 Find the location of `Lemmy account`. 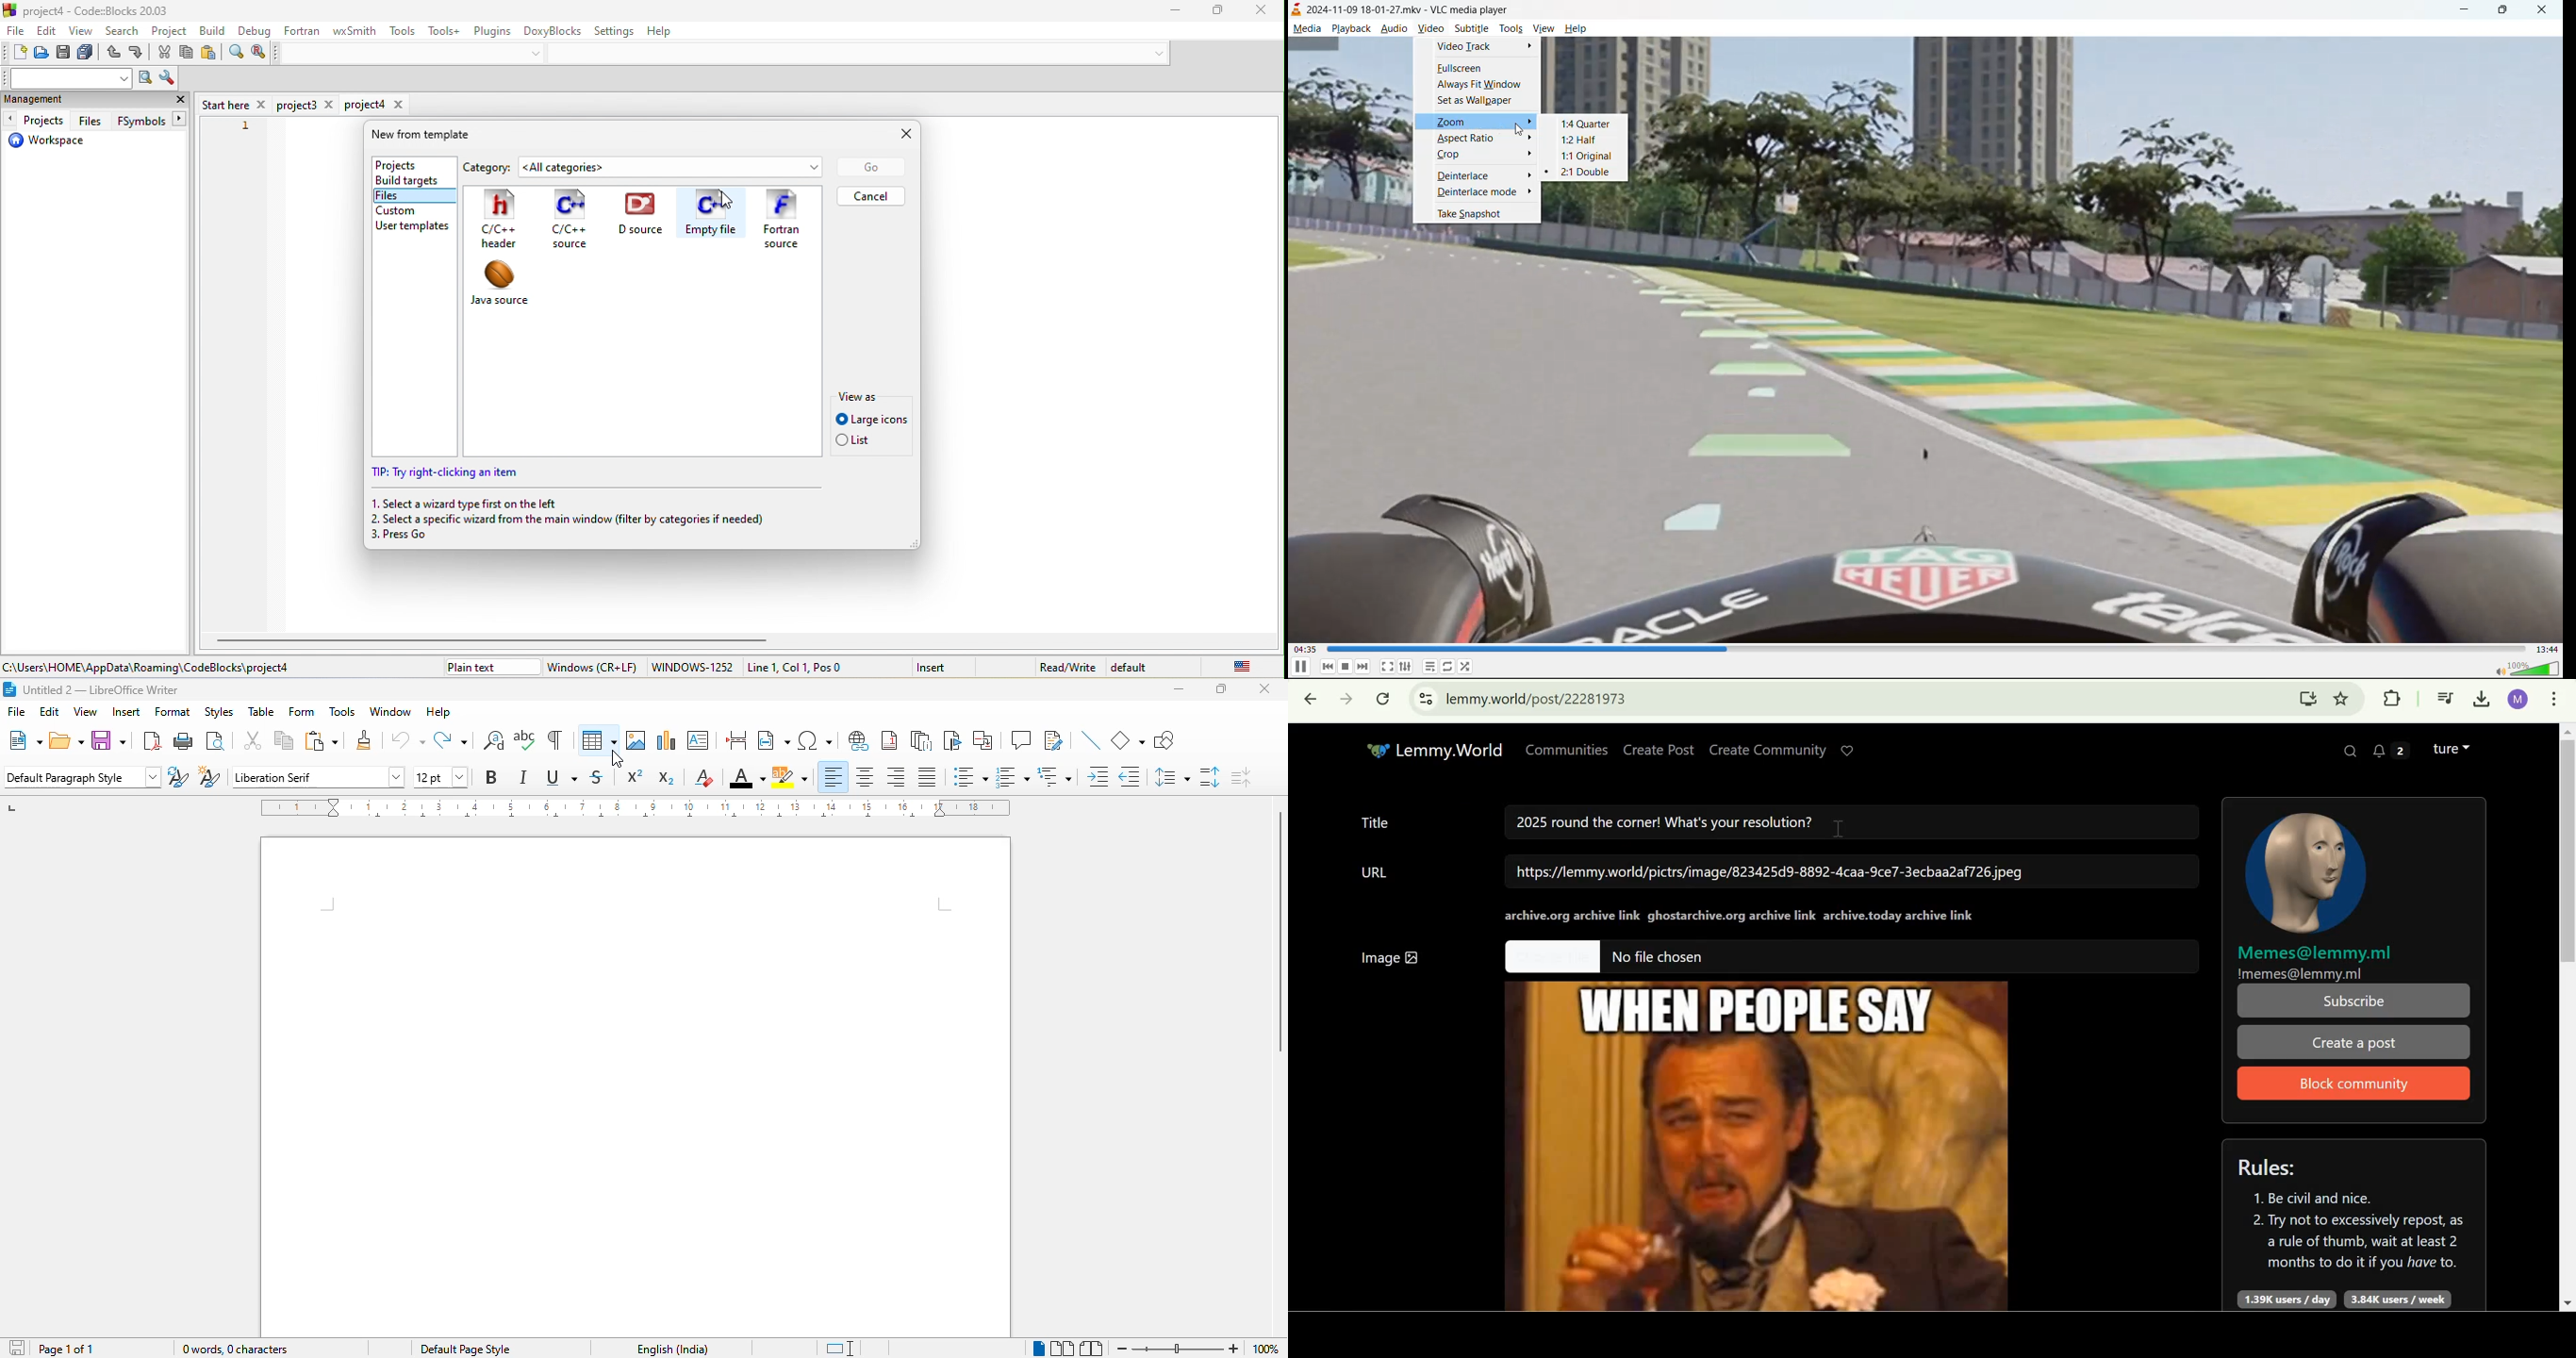

Lemmy account is located at coordinates (2451, 749).